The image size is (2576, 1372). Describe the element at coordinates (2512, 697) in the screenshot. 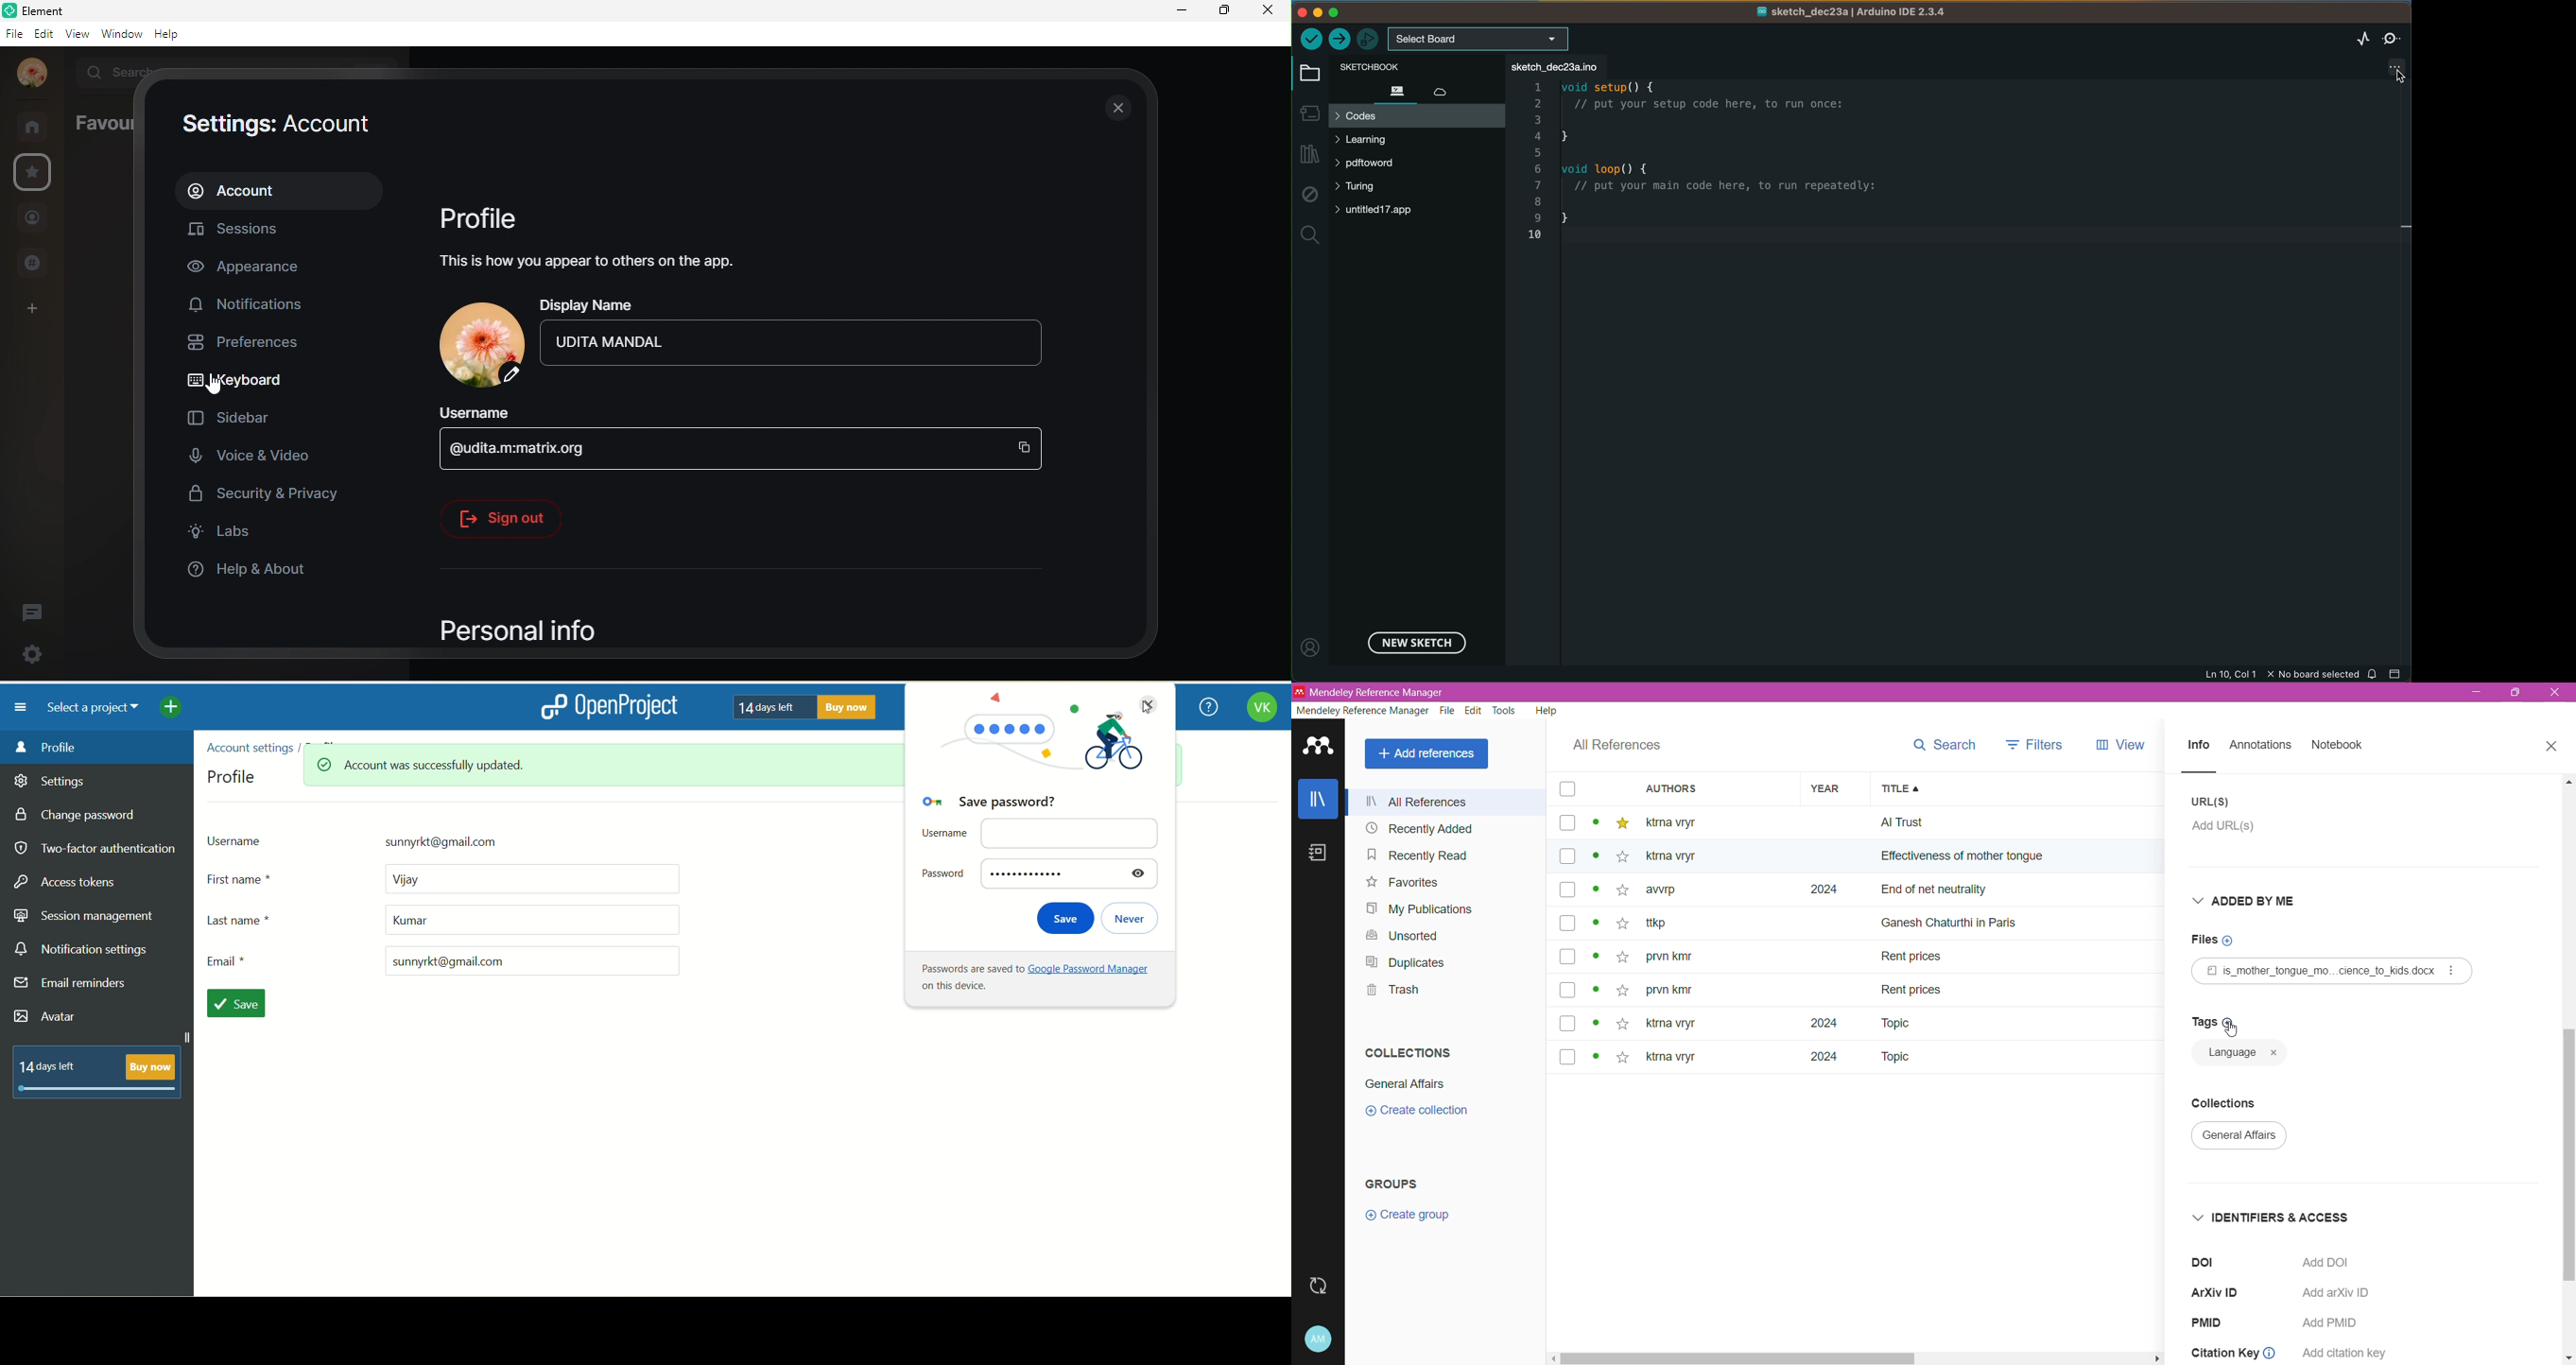

I see `maximize` at that location.